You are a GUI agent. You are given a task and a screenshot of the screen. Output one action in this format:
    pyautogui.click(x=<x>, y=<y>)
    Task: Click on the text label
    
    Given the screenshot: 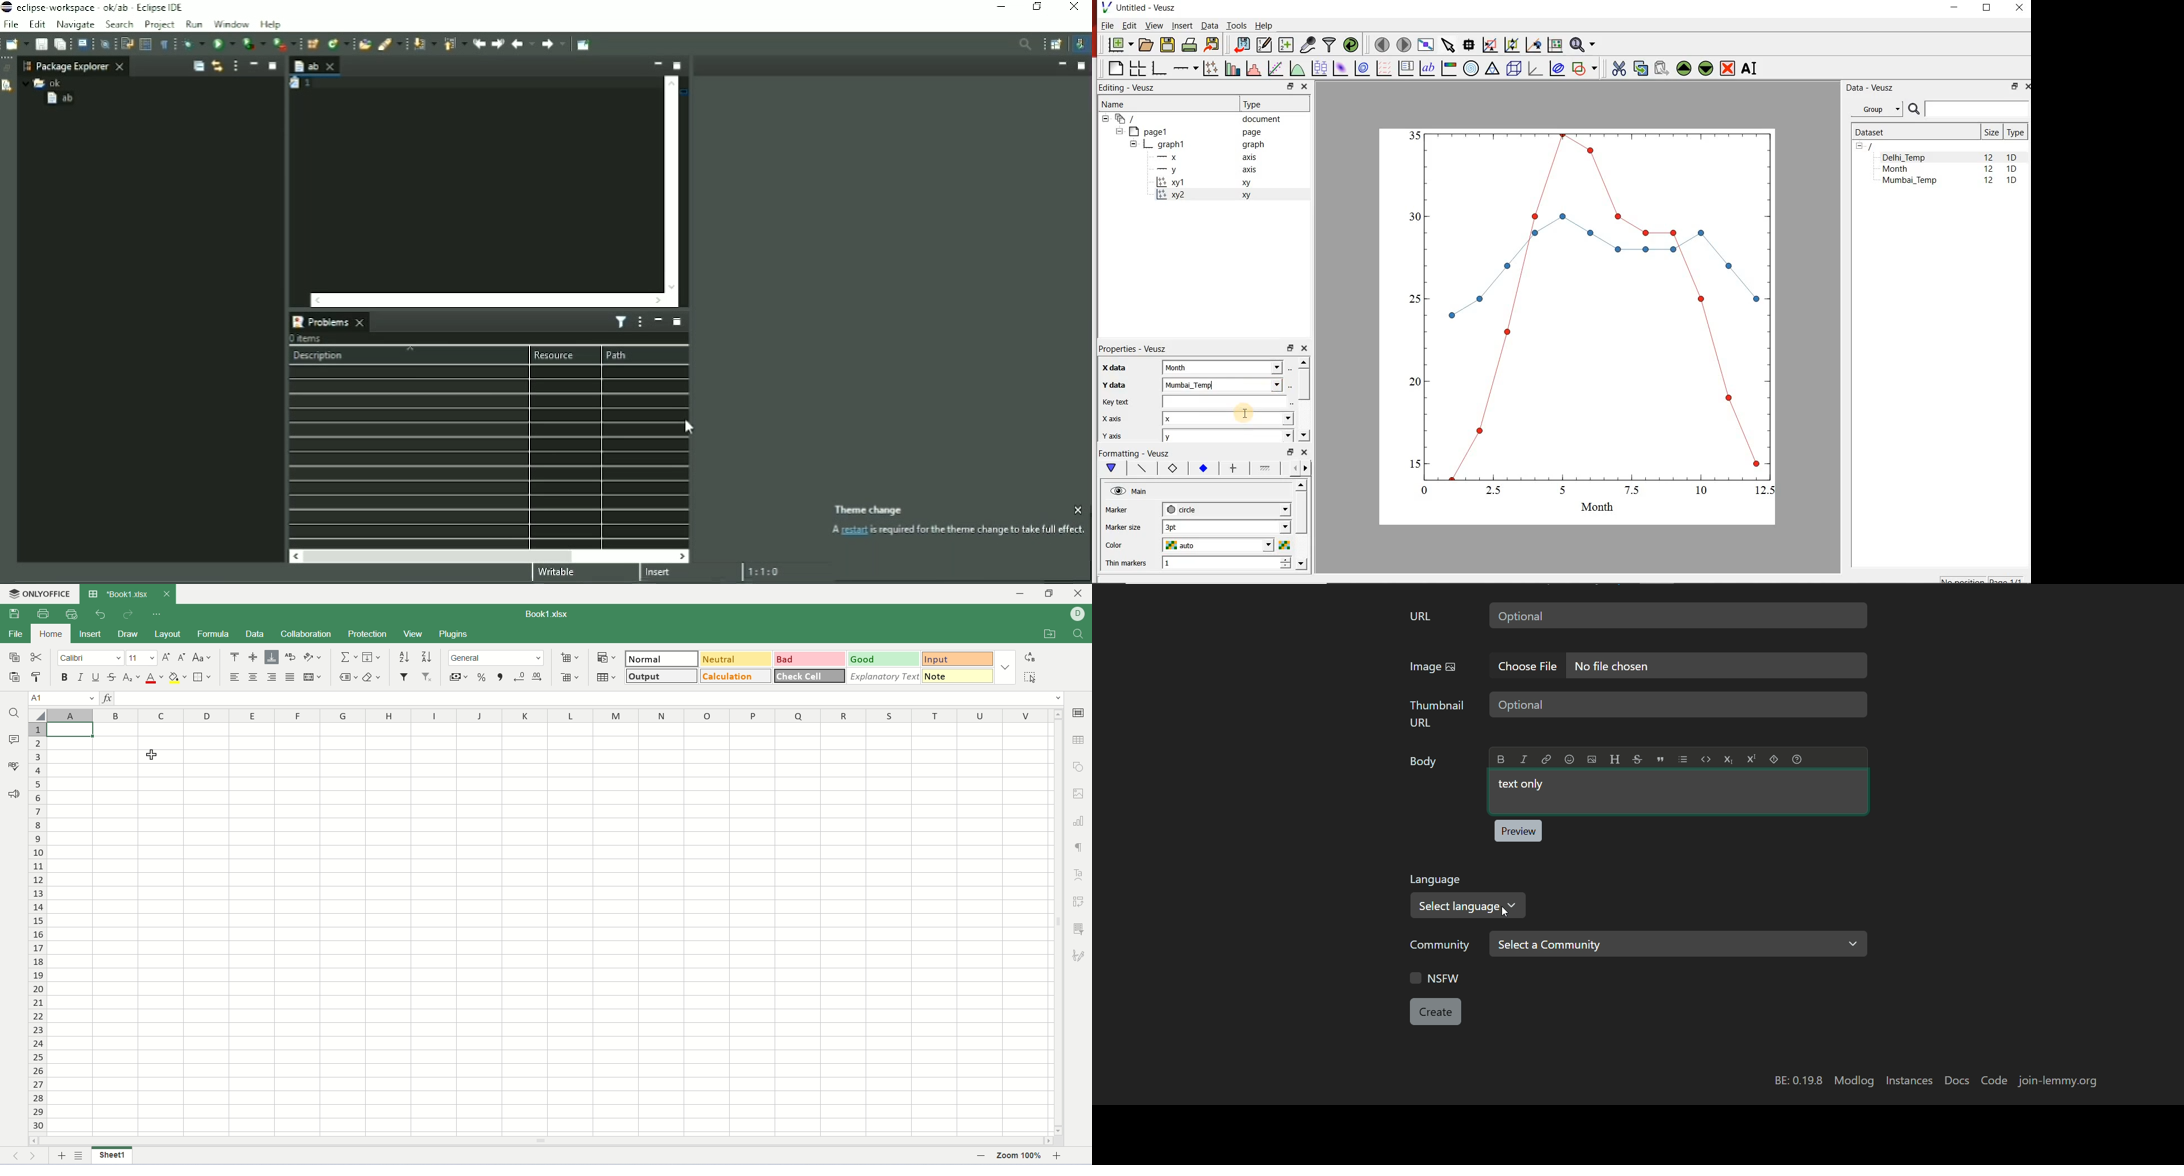 What is the action you would take?
    pyautogui.click(x=1427, y=68)
    